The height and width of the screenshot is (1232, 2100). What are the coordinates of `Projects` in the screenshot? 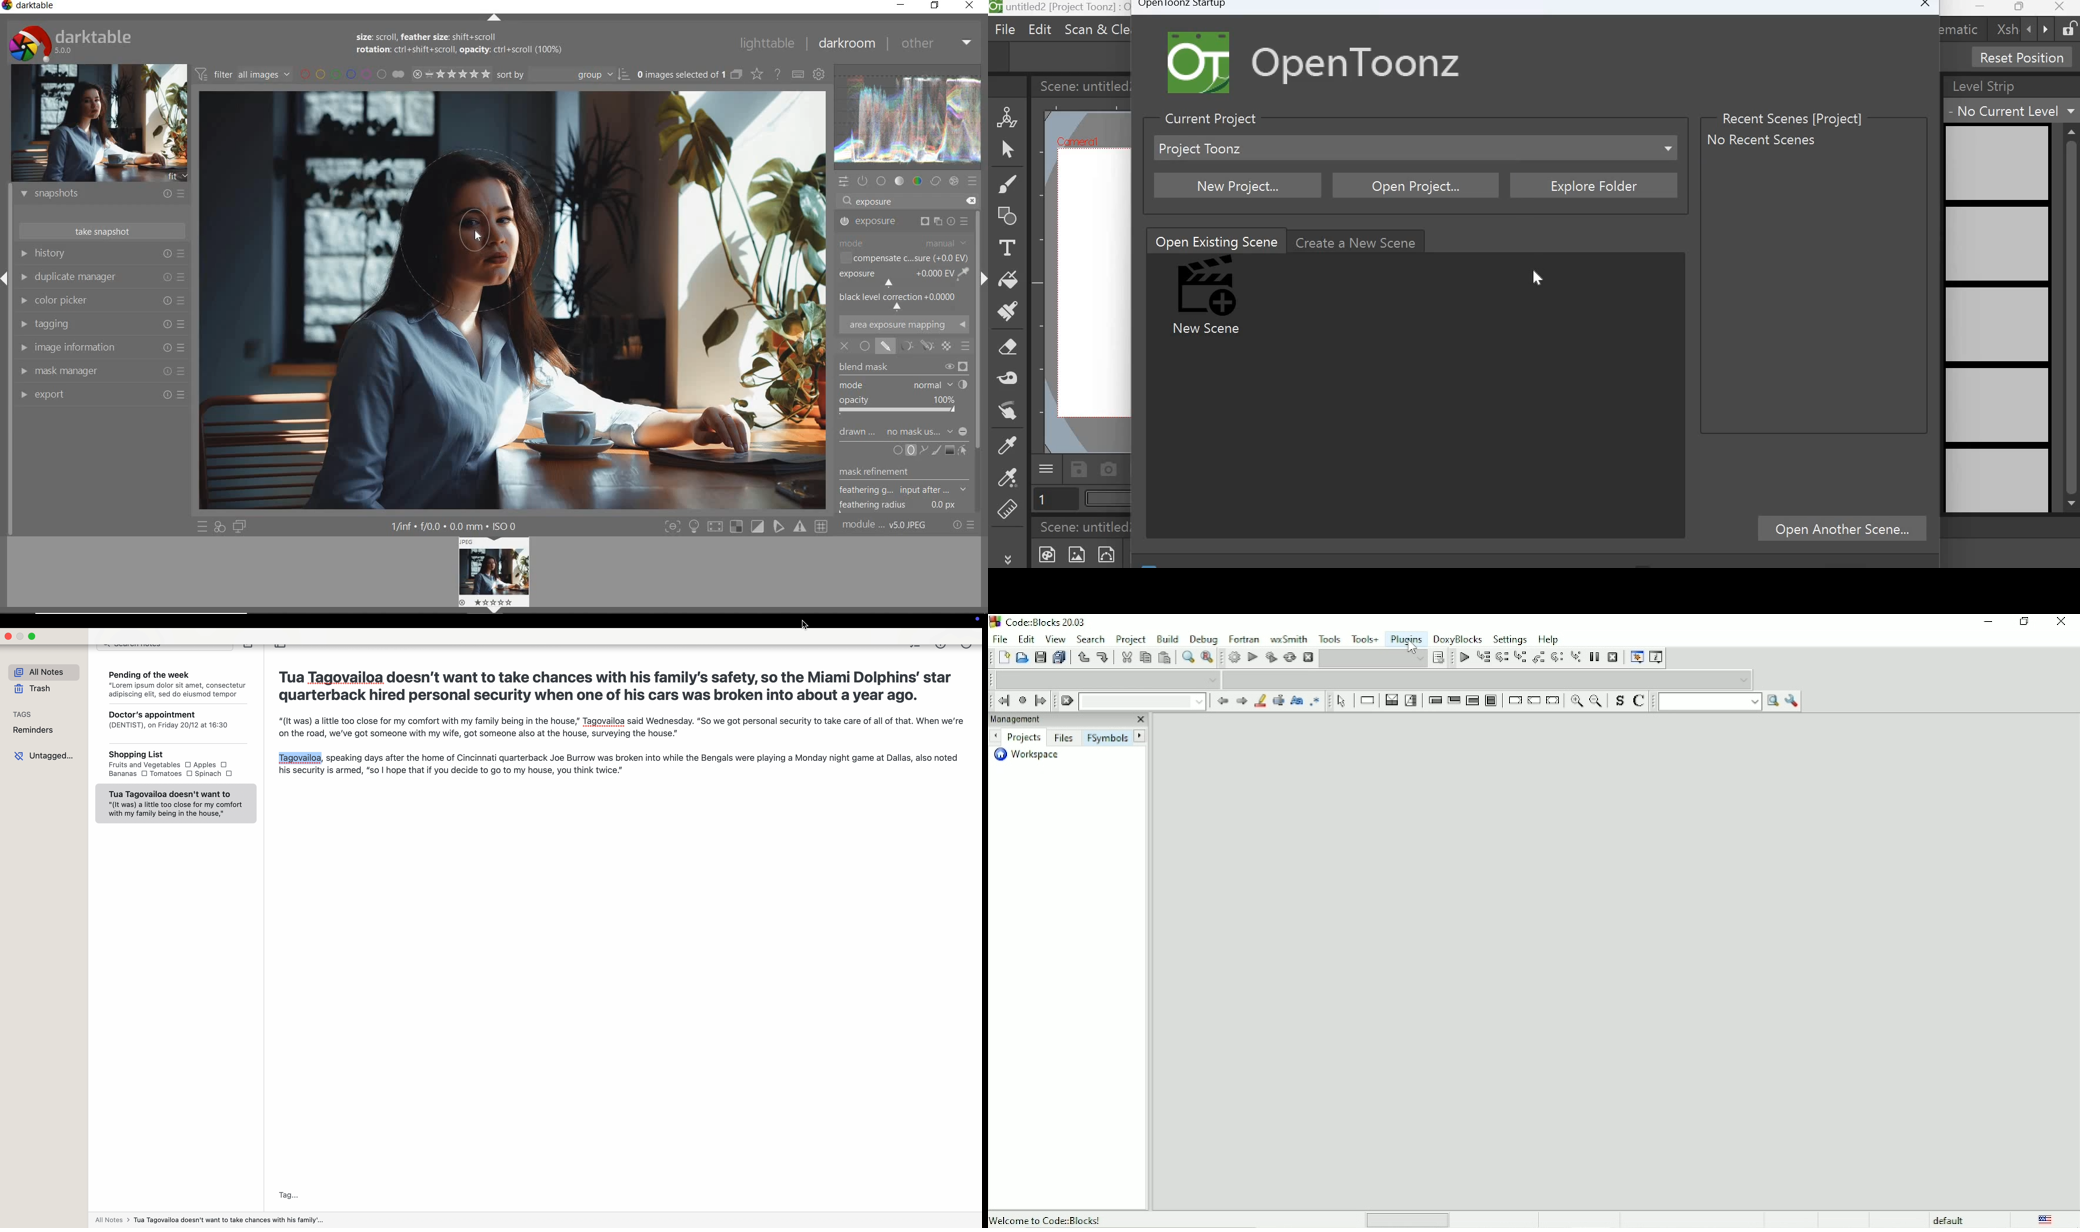 It's located at (1024, 738).